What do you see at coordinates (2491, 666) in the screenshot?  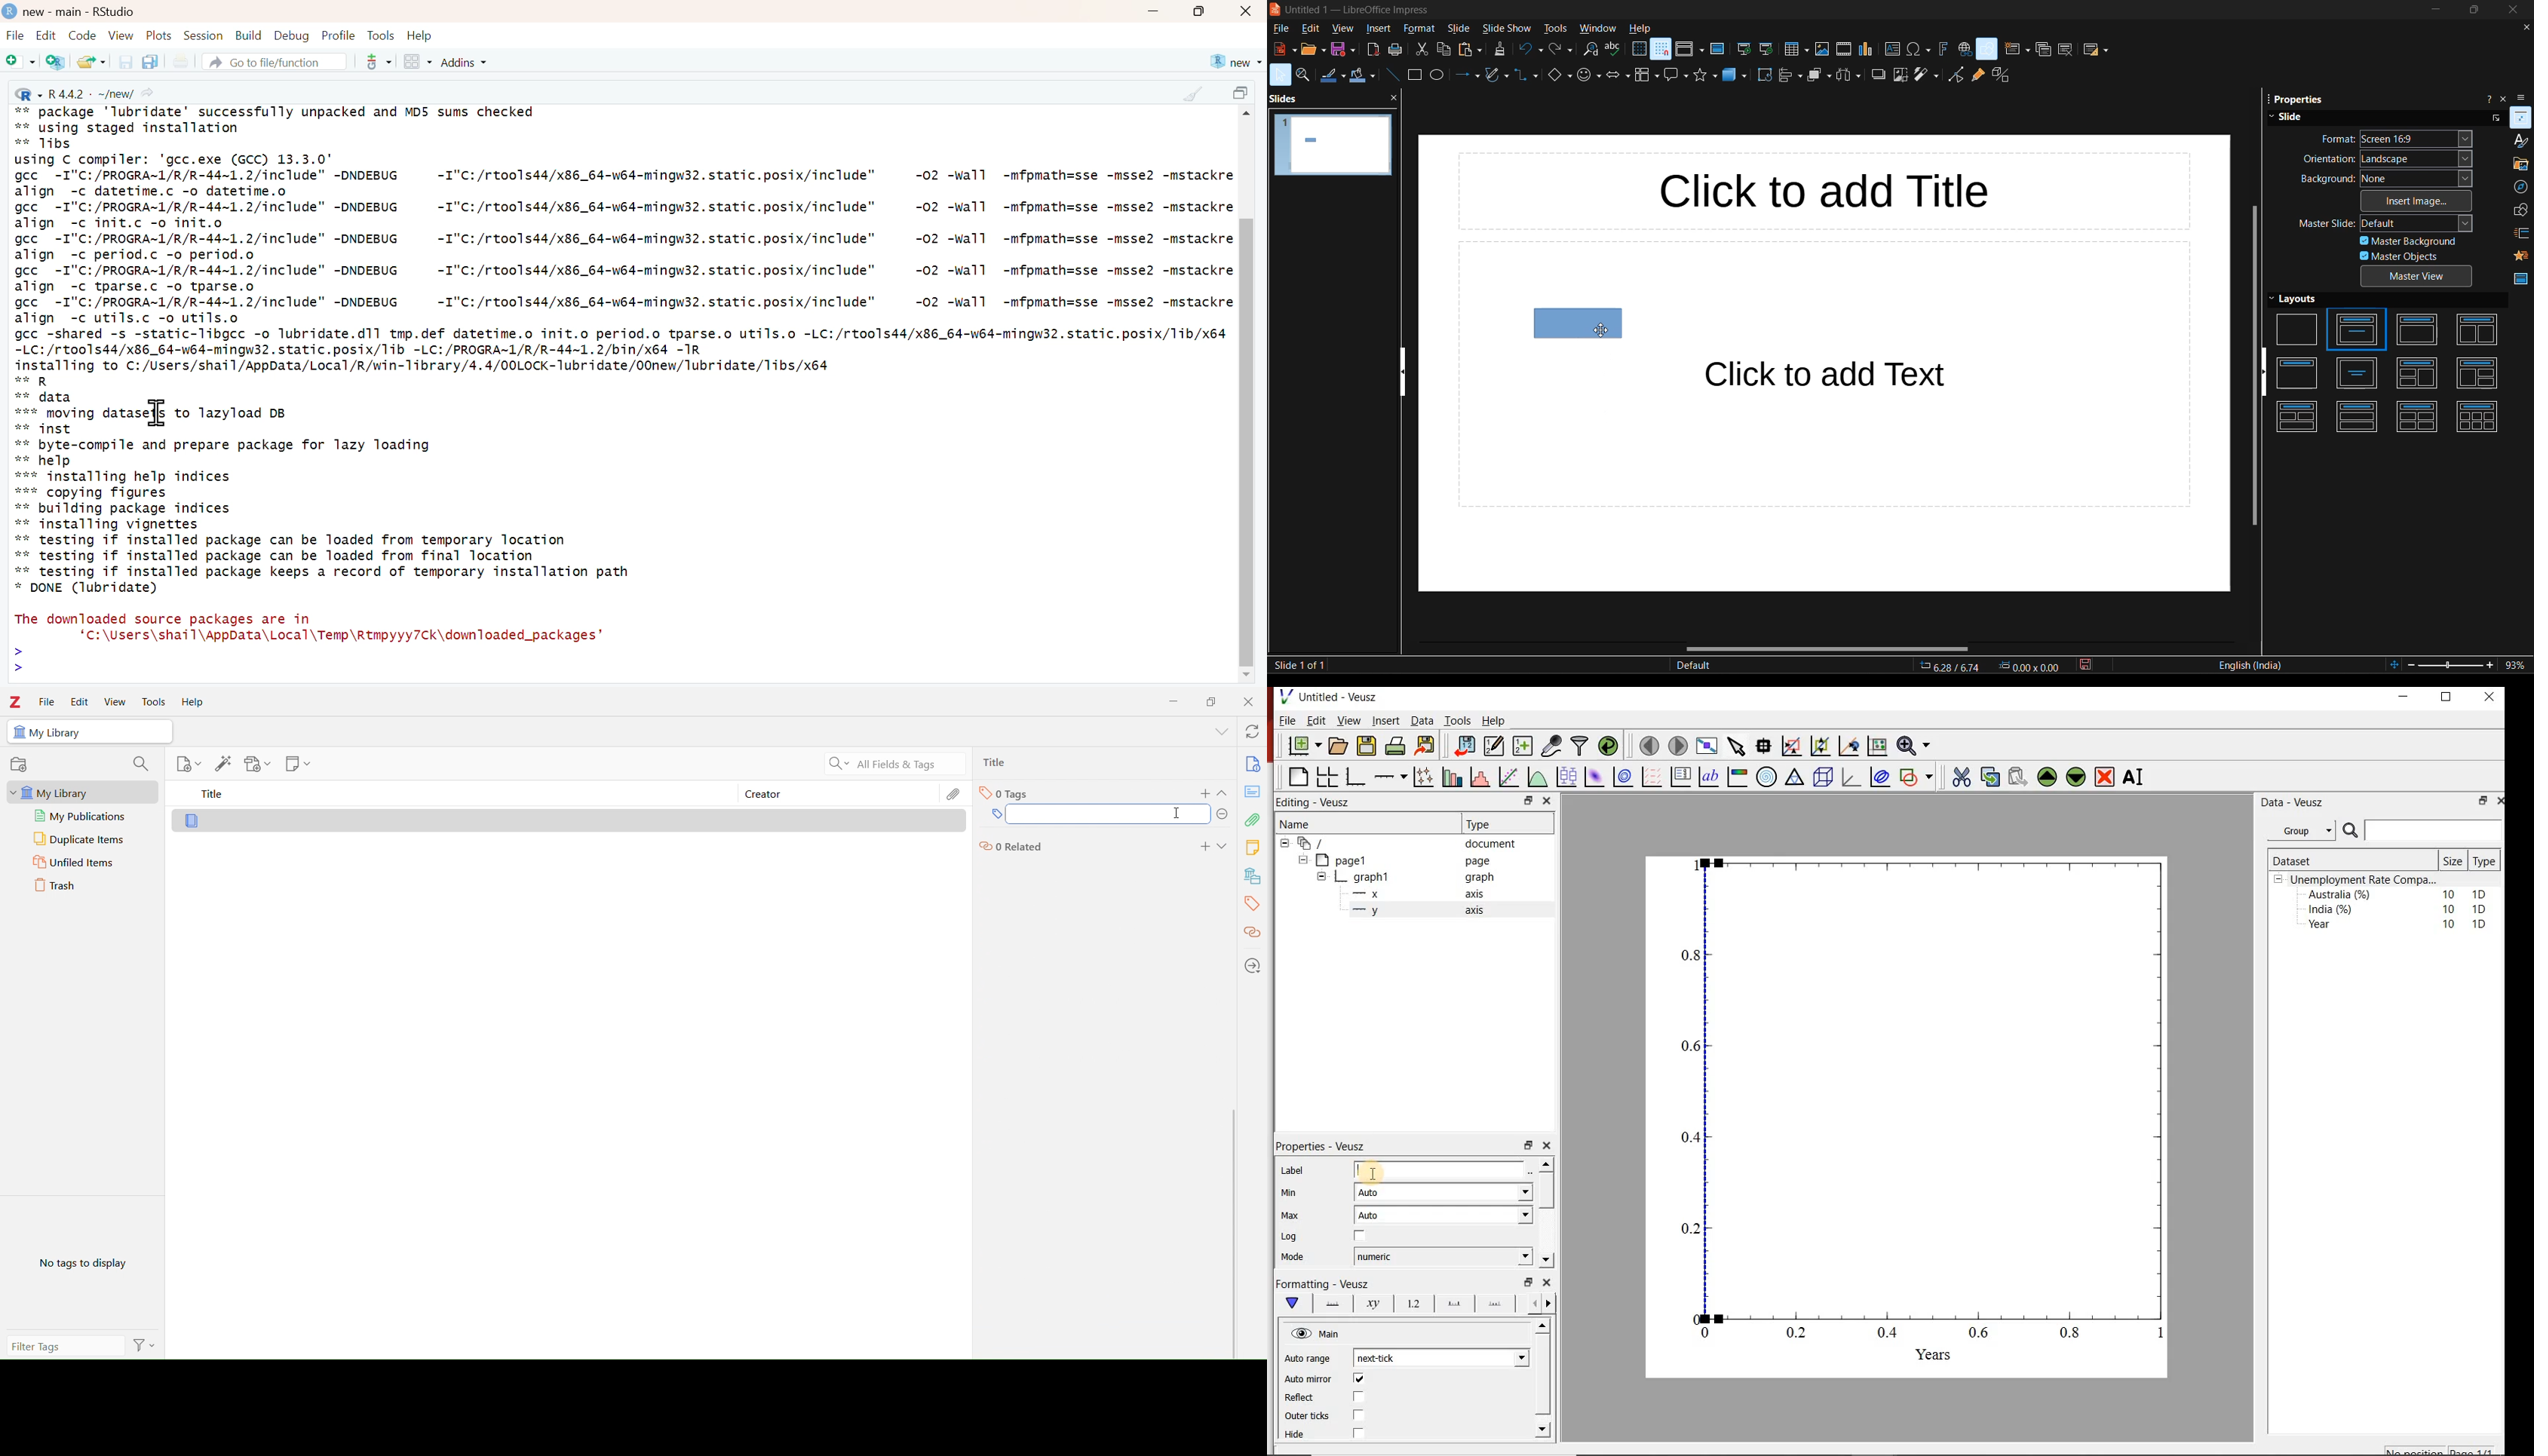 I see `zoom in` at bounding box center [2491, 666].